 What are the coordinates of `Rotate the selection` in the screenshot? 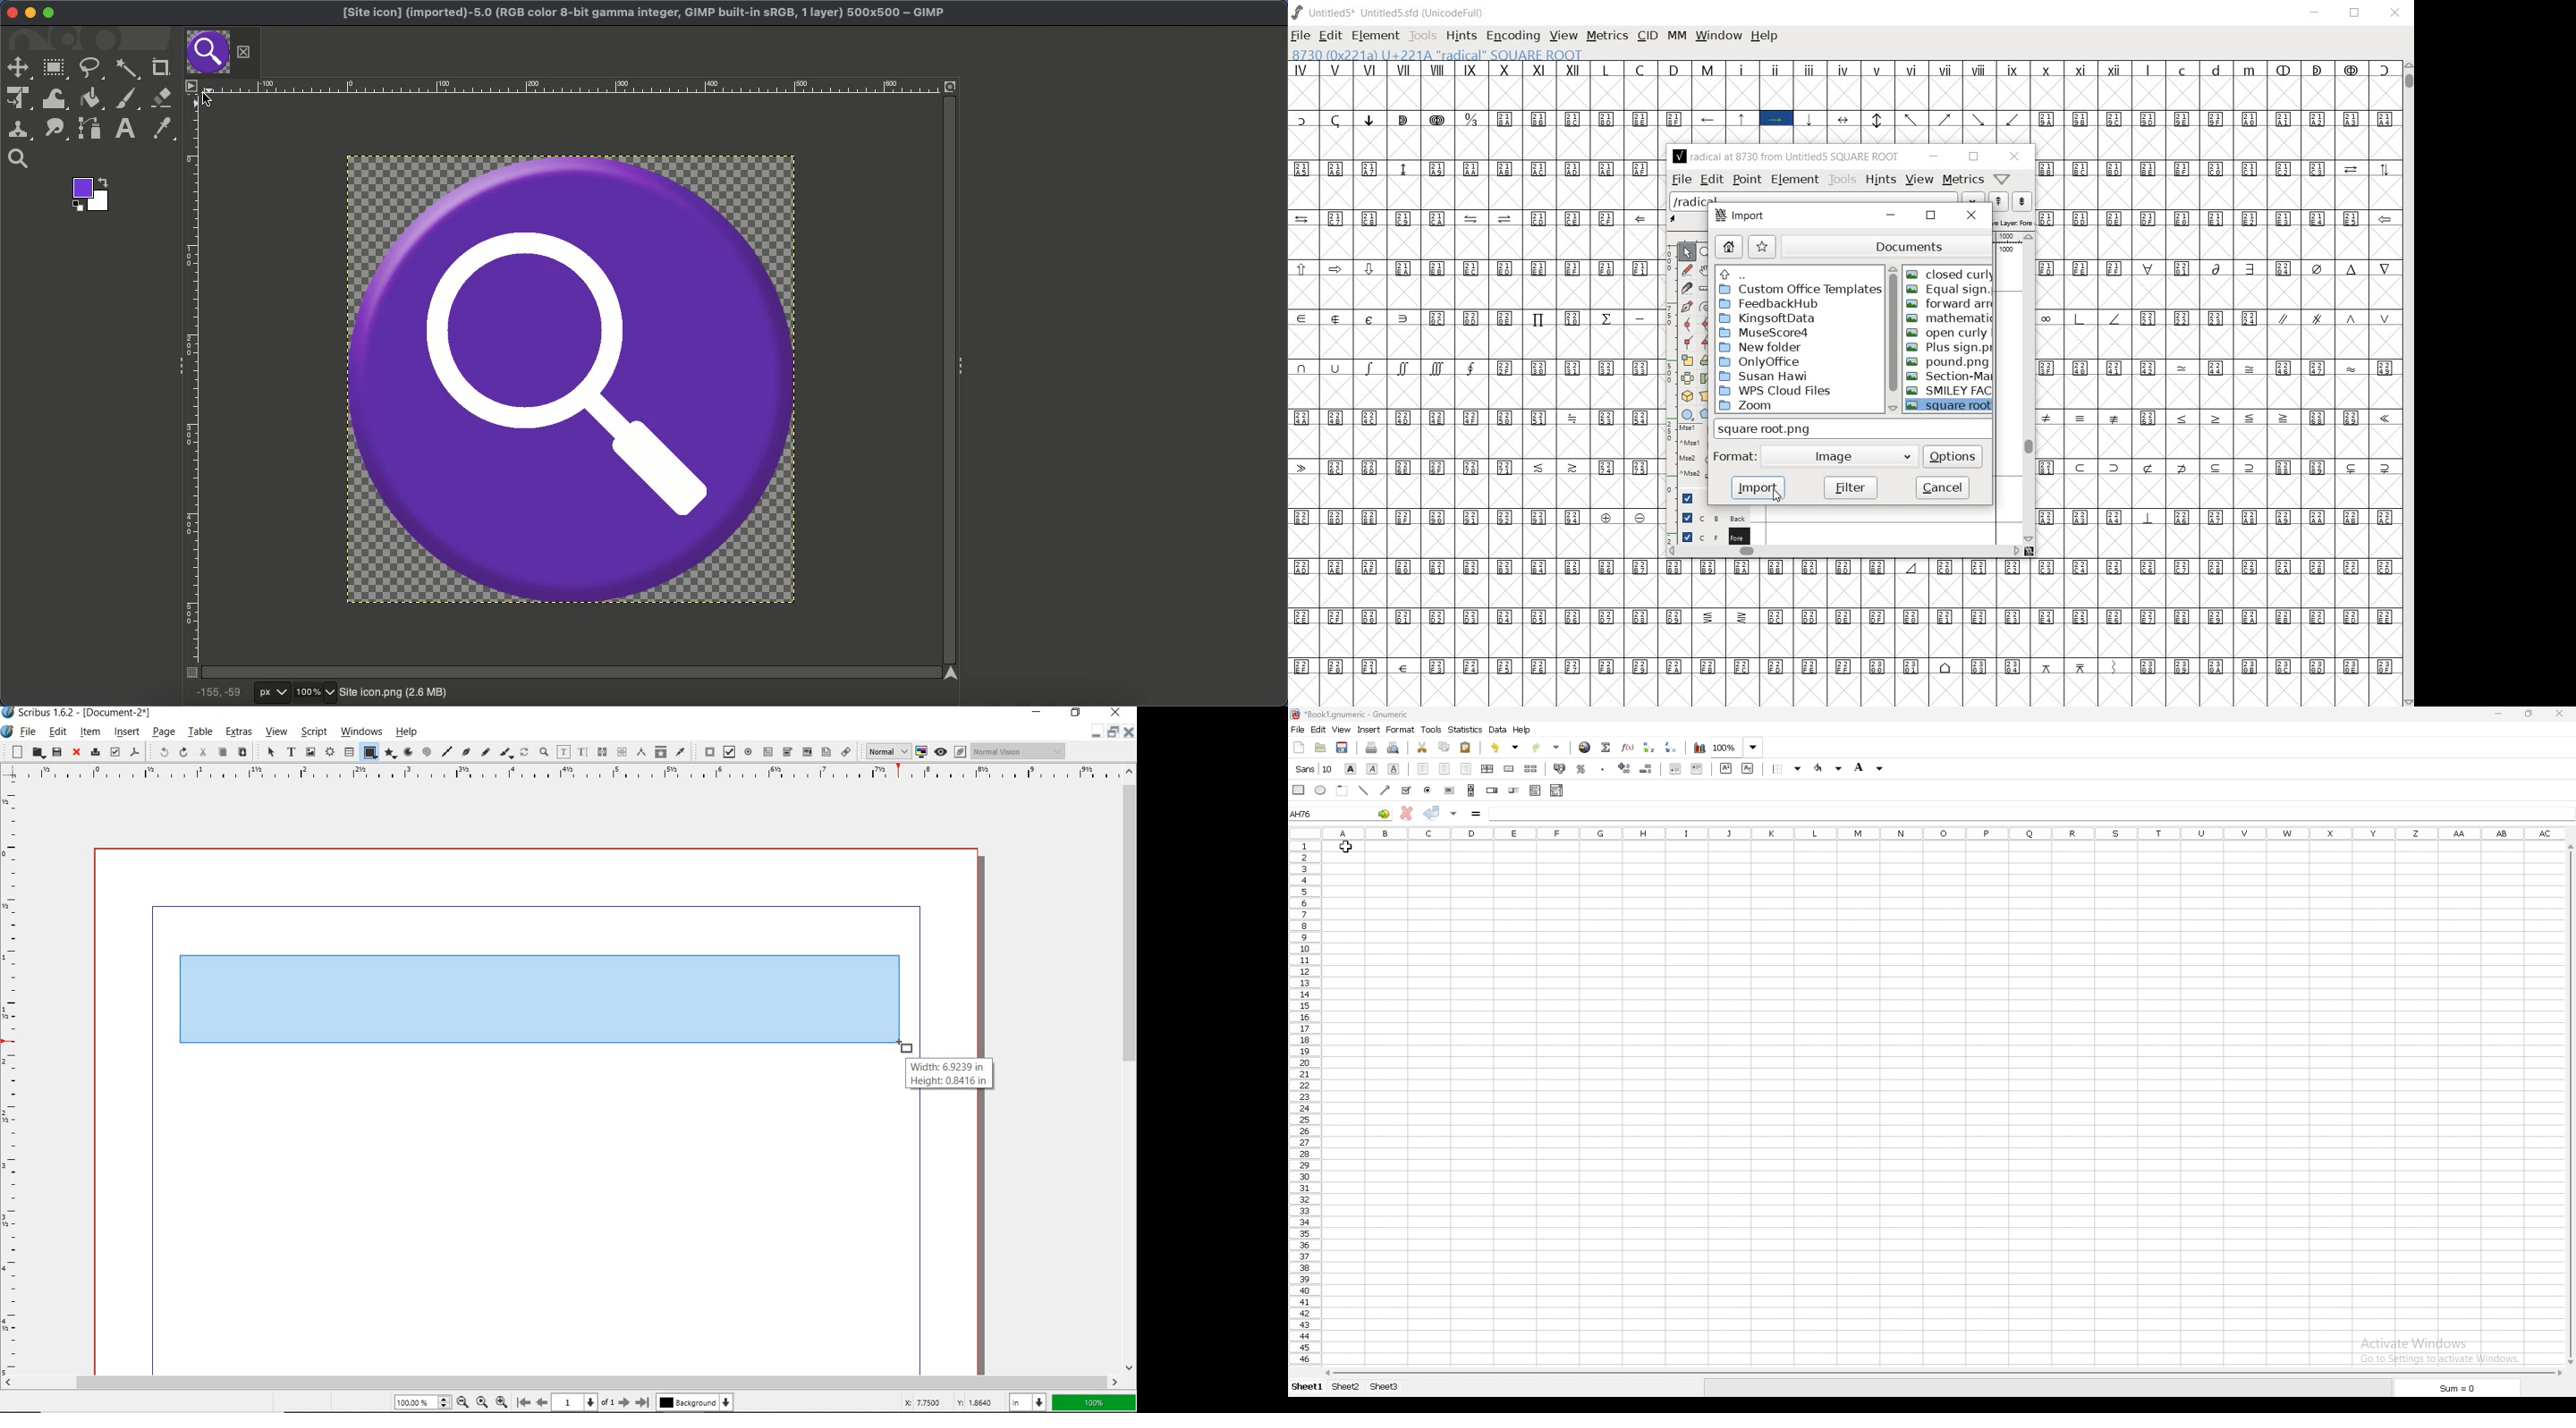 It's located at (1705, 377).